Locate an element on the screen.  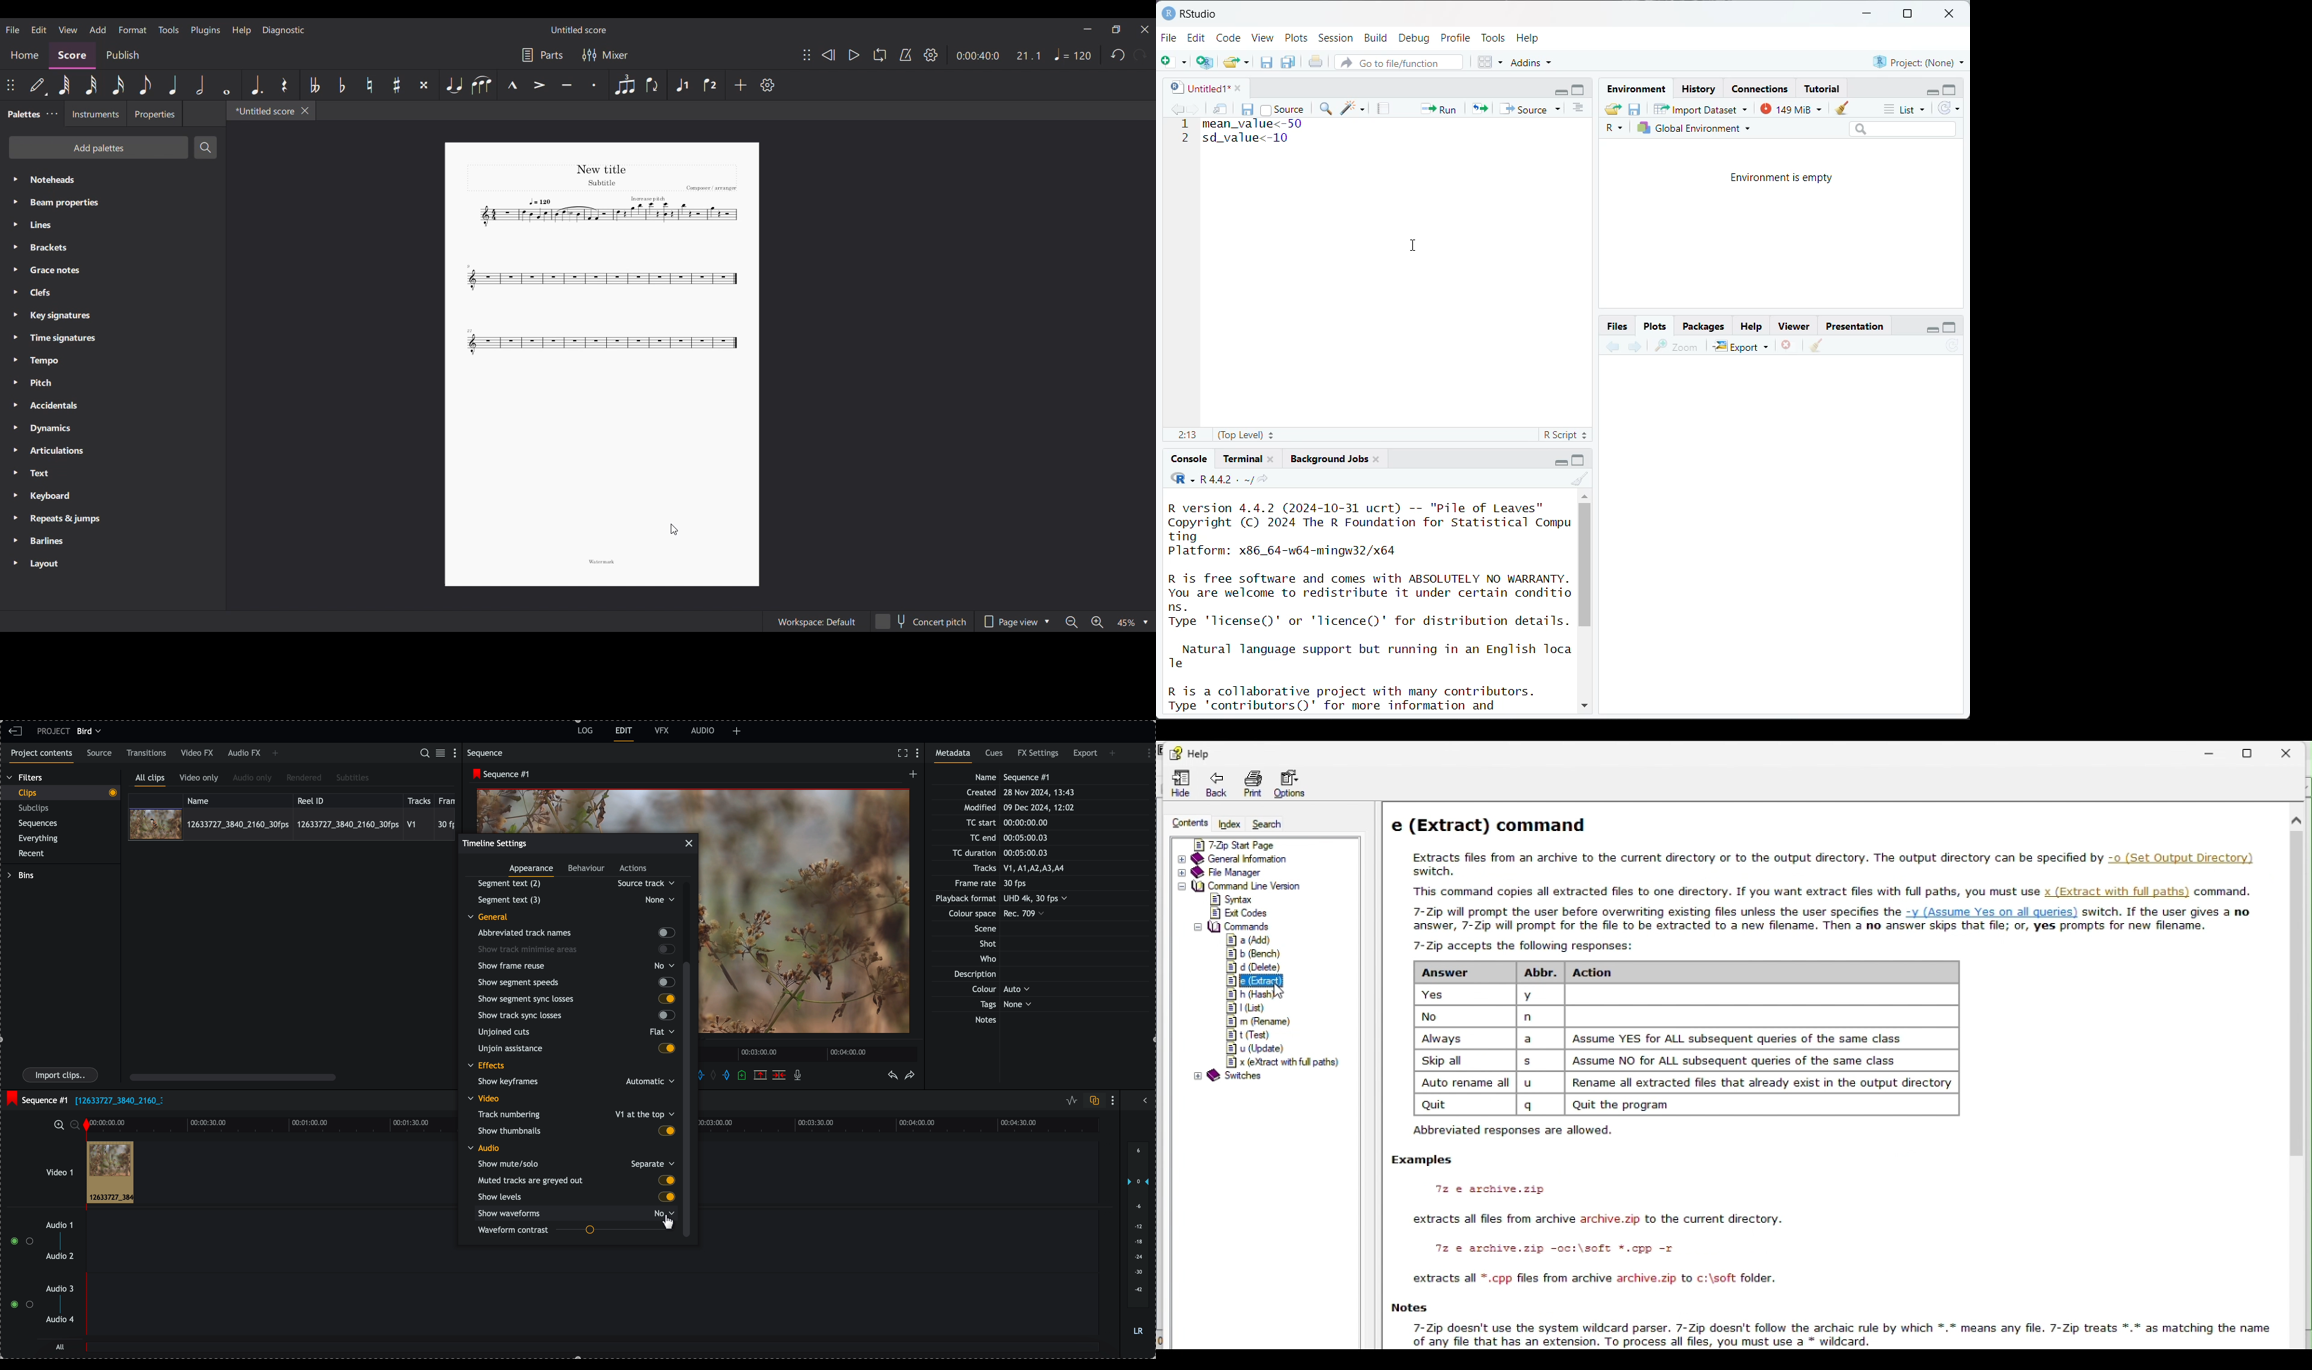
general is located at coordinates (495, 916).